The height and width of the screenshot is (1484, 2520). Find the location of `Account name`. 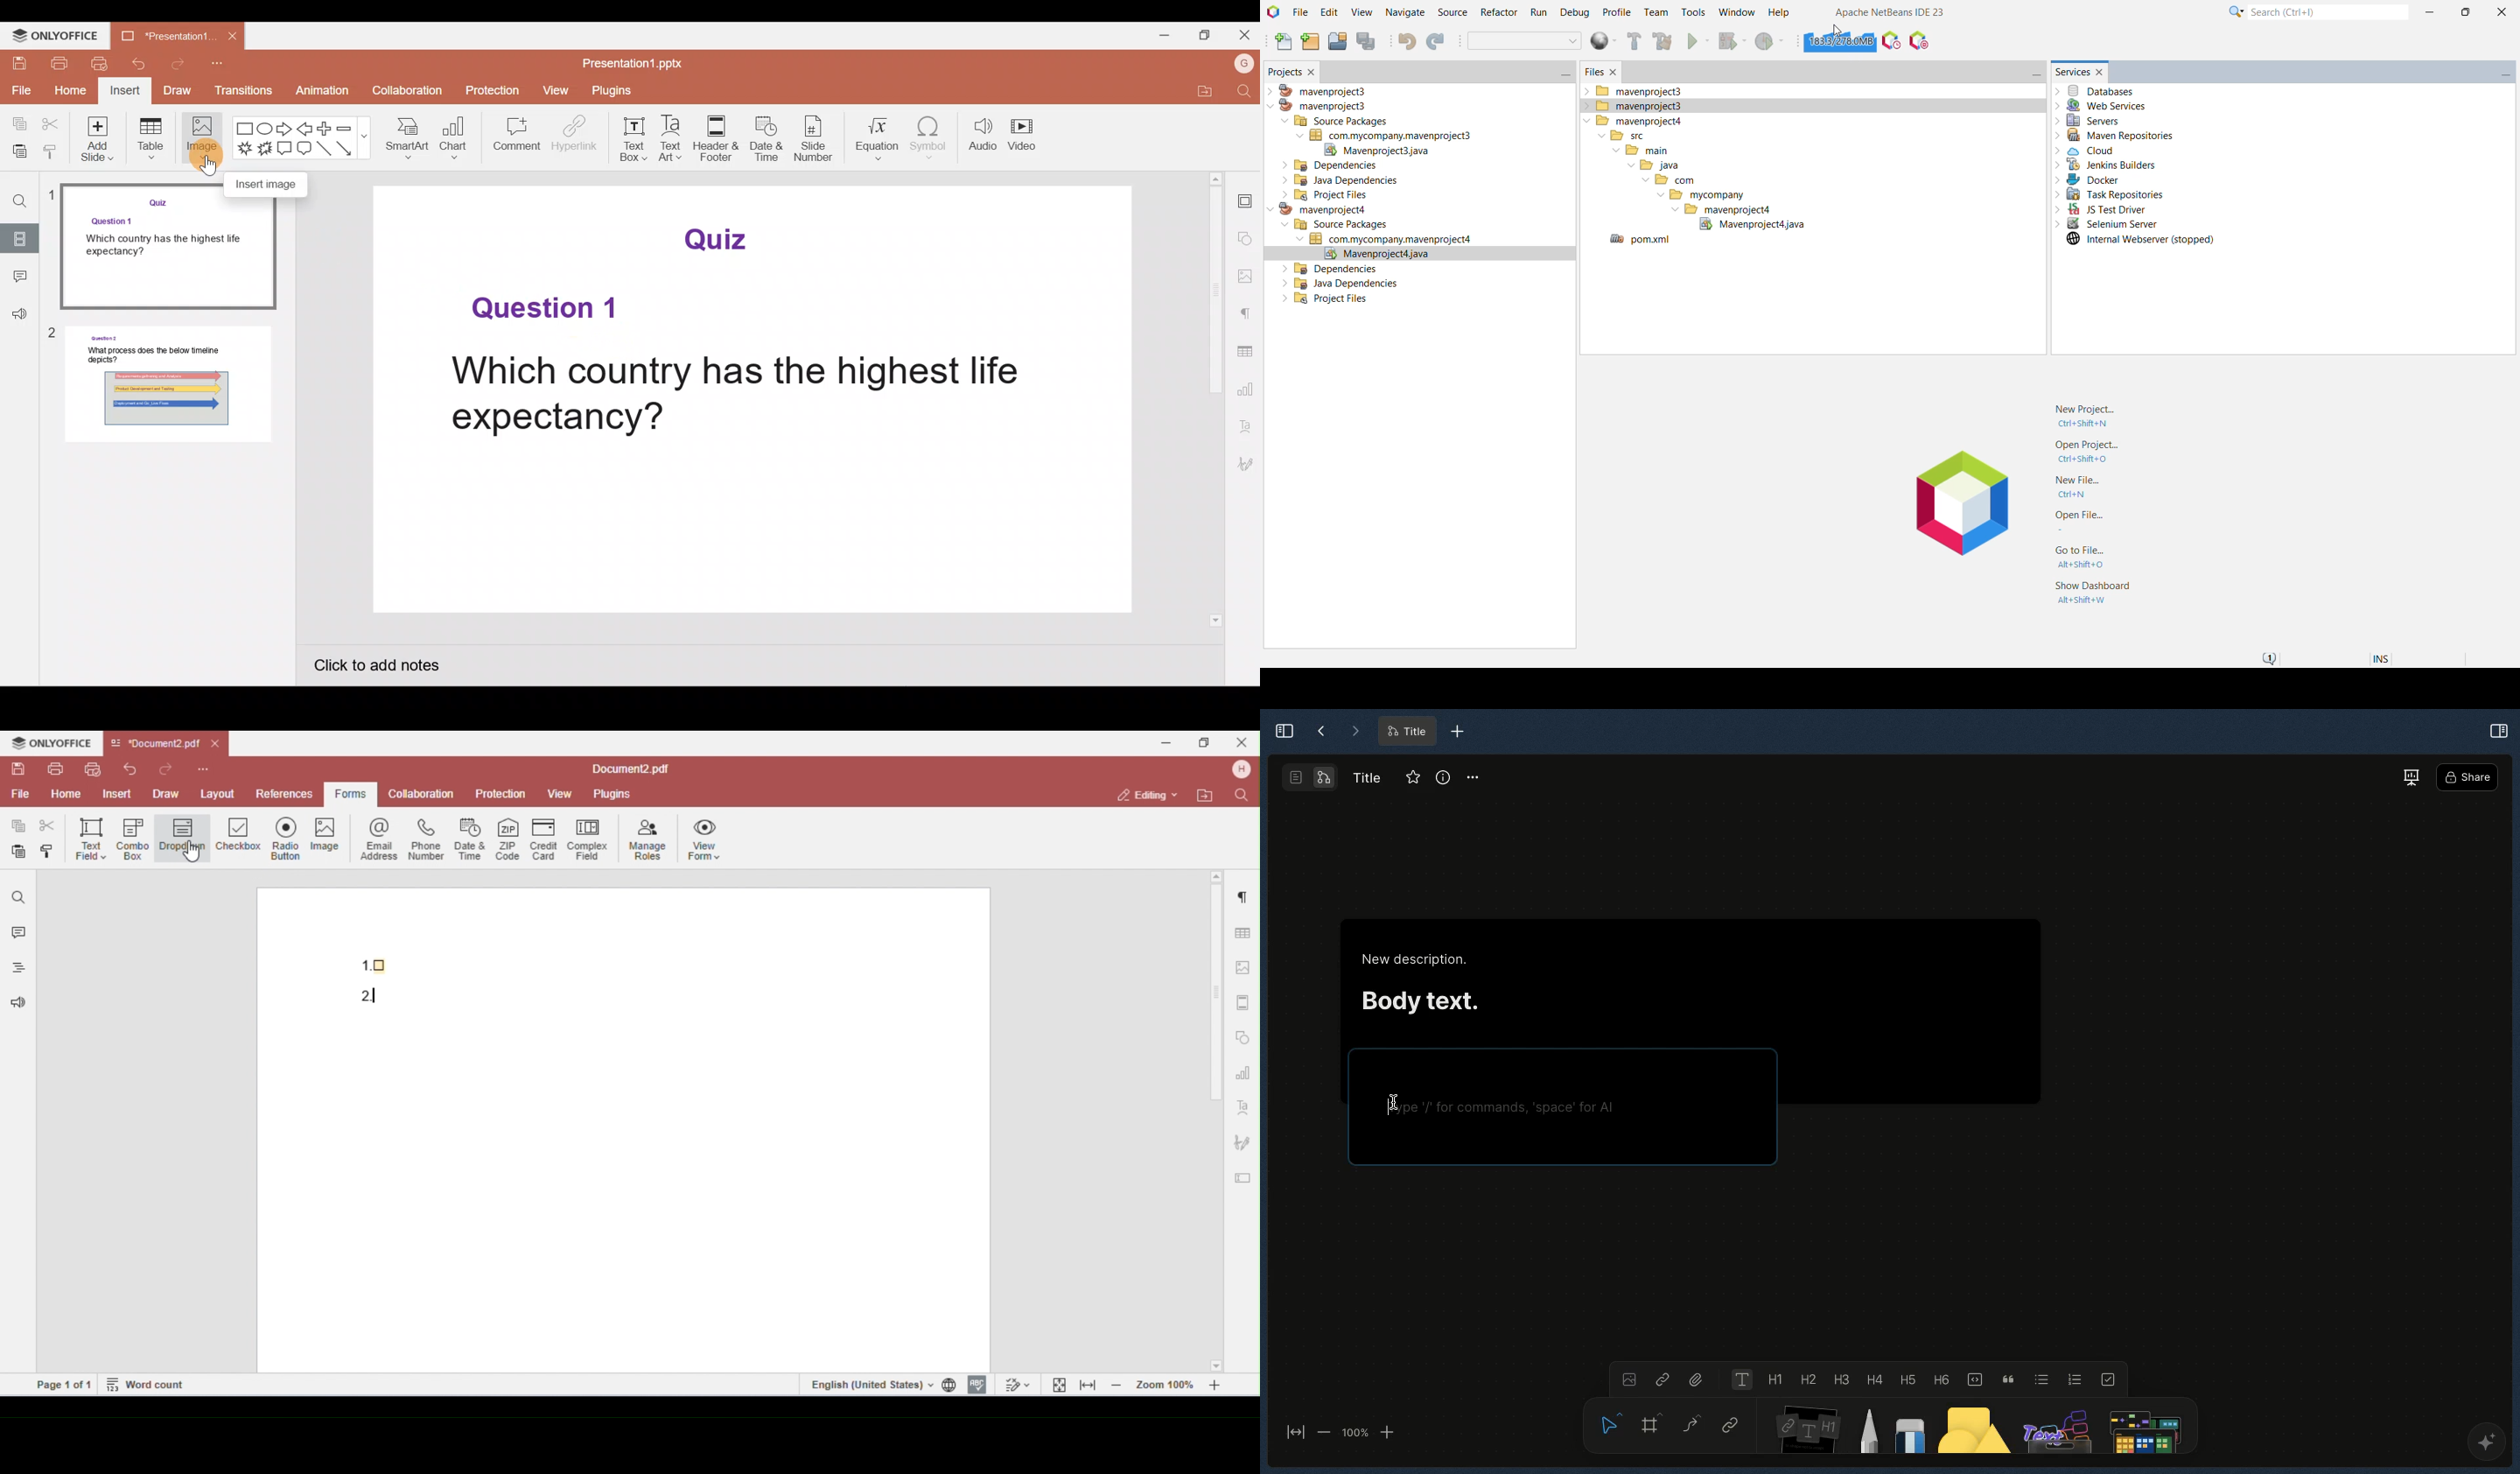

Account name is located at coordinates (1241, 64).